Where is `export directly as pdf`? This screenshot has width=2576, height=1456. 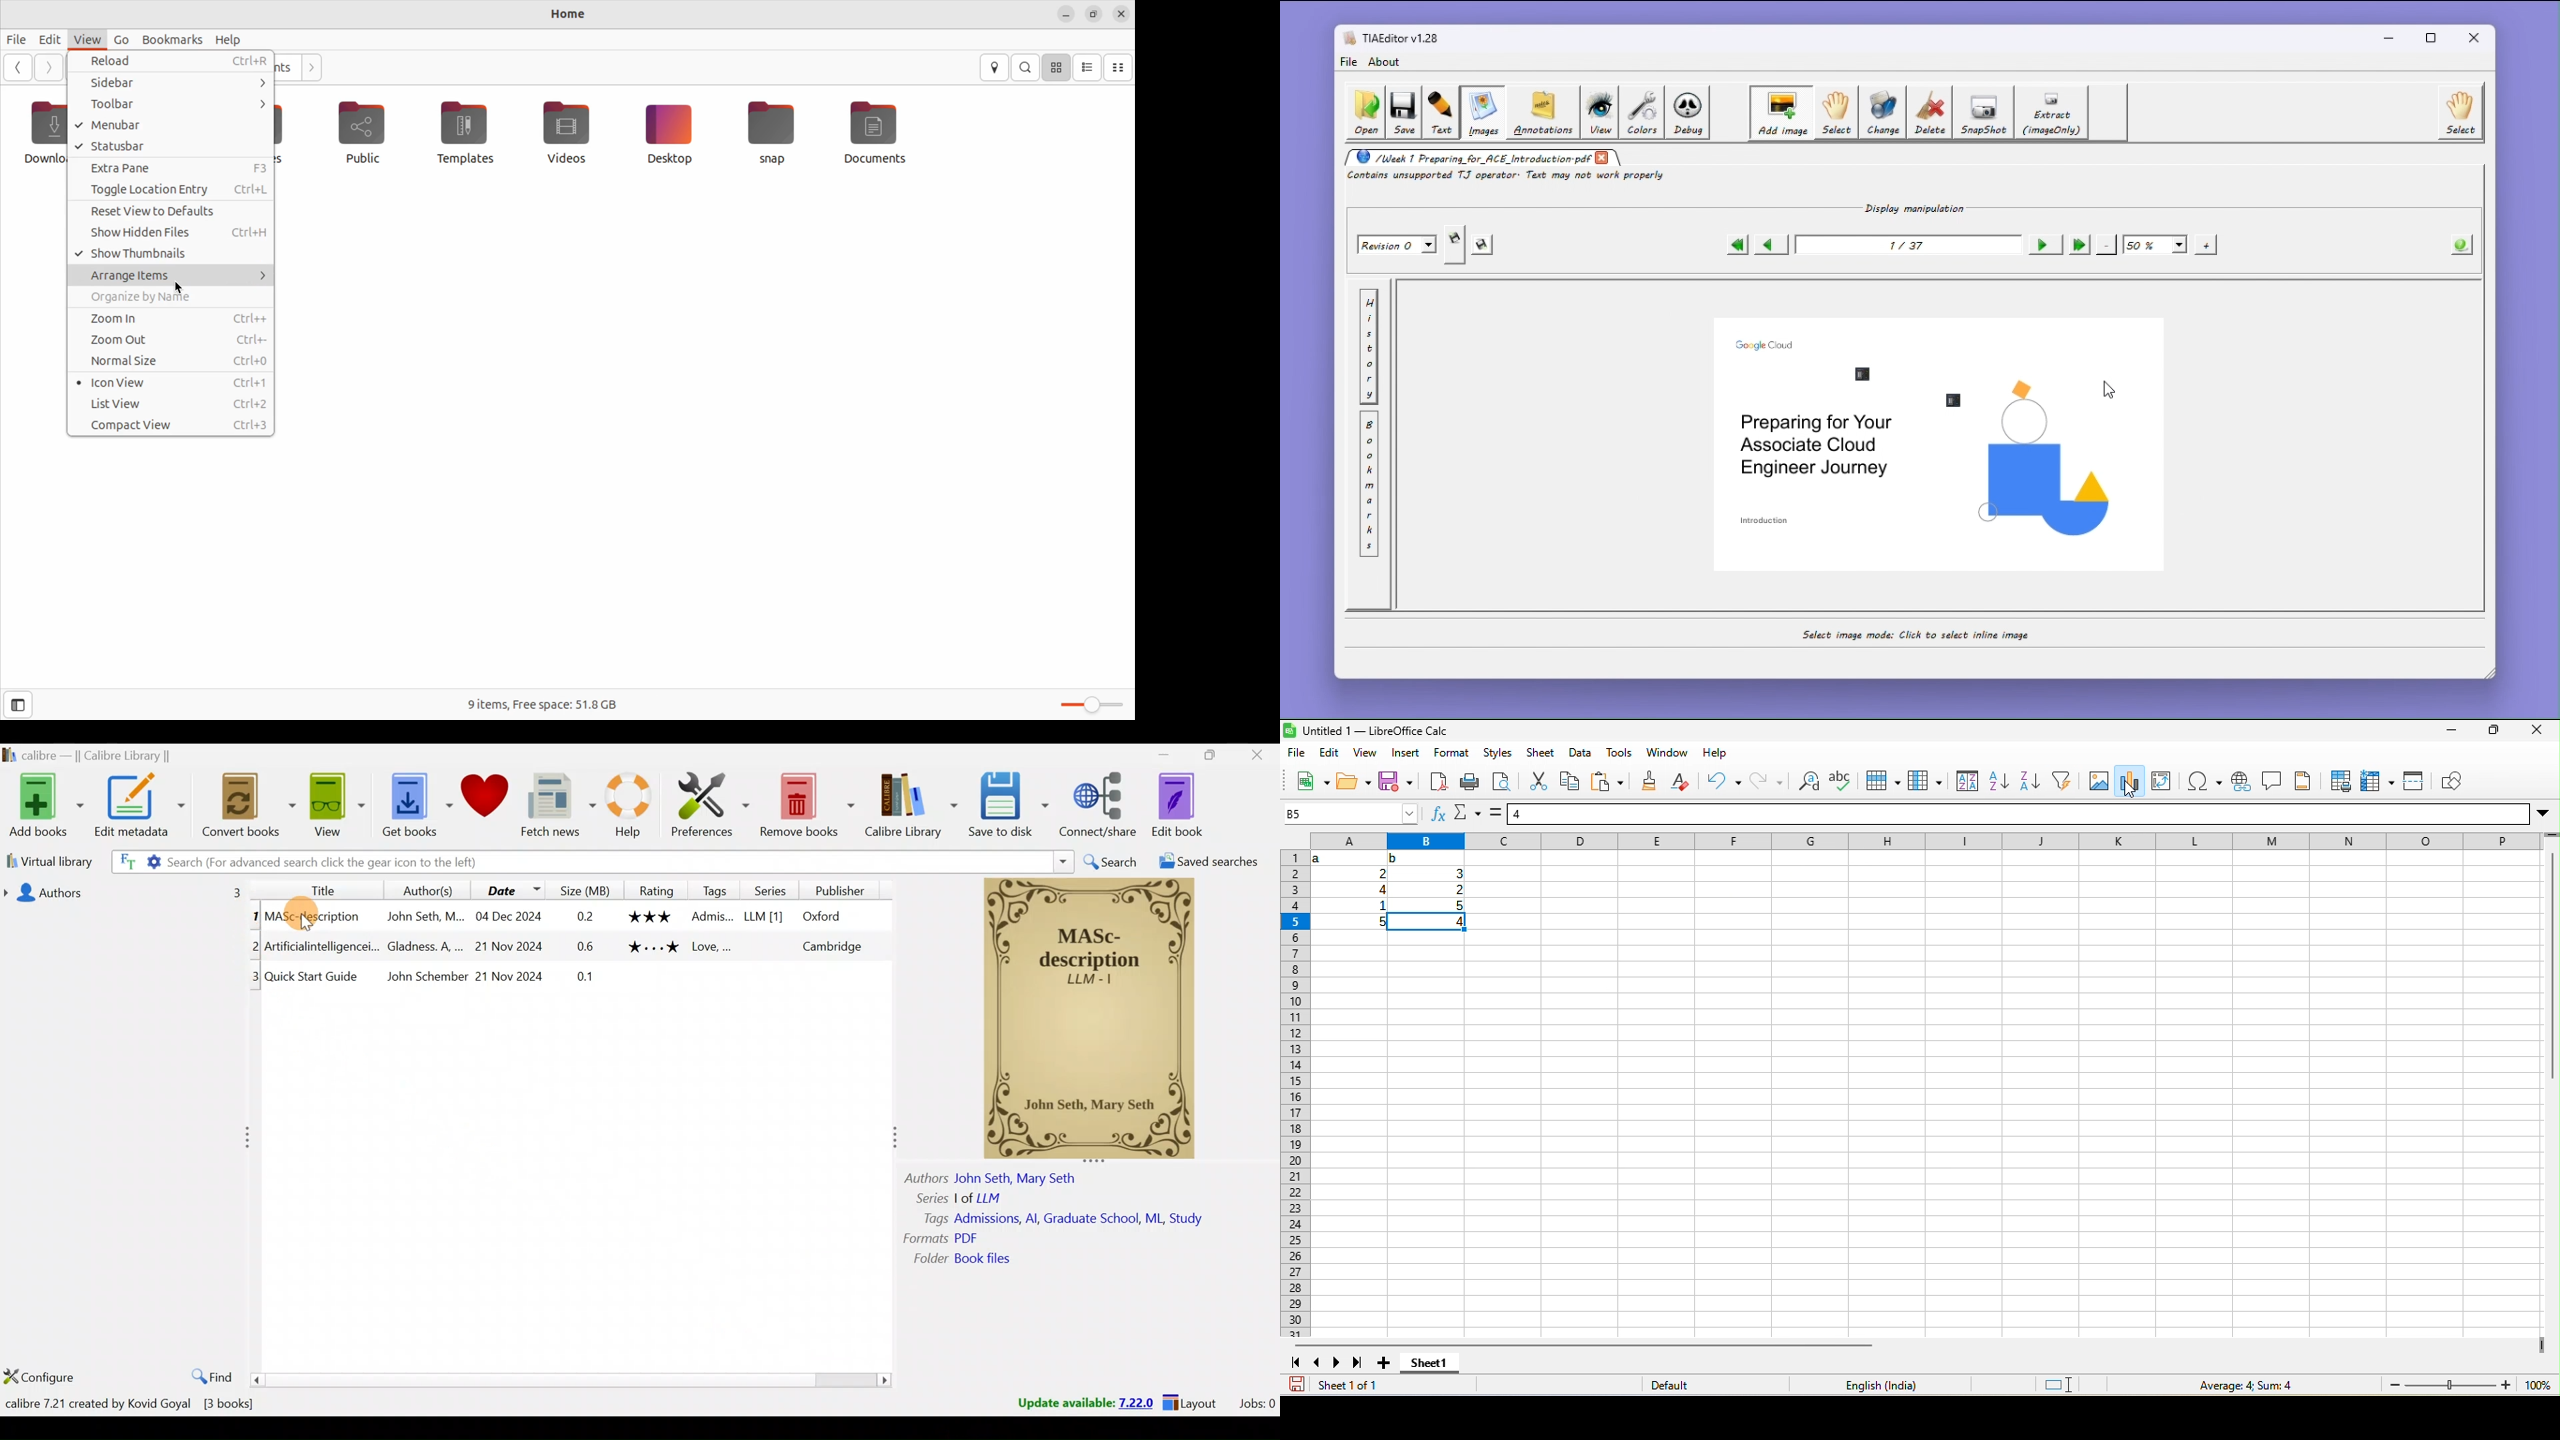 export directly as pdf is located at coordinates (1439, 780).